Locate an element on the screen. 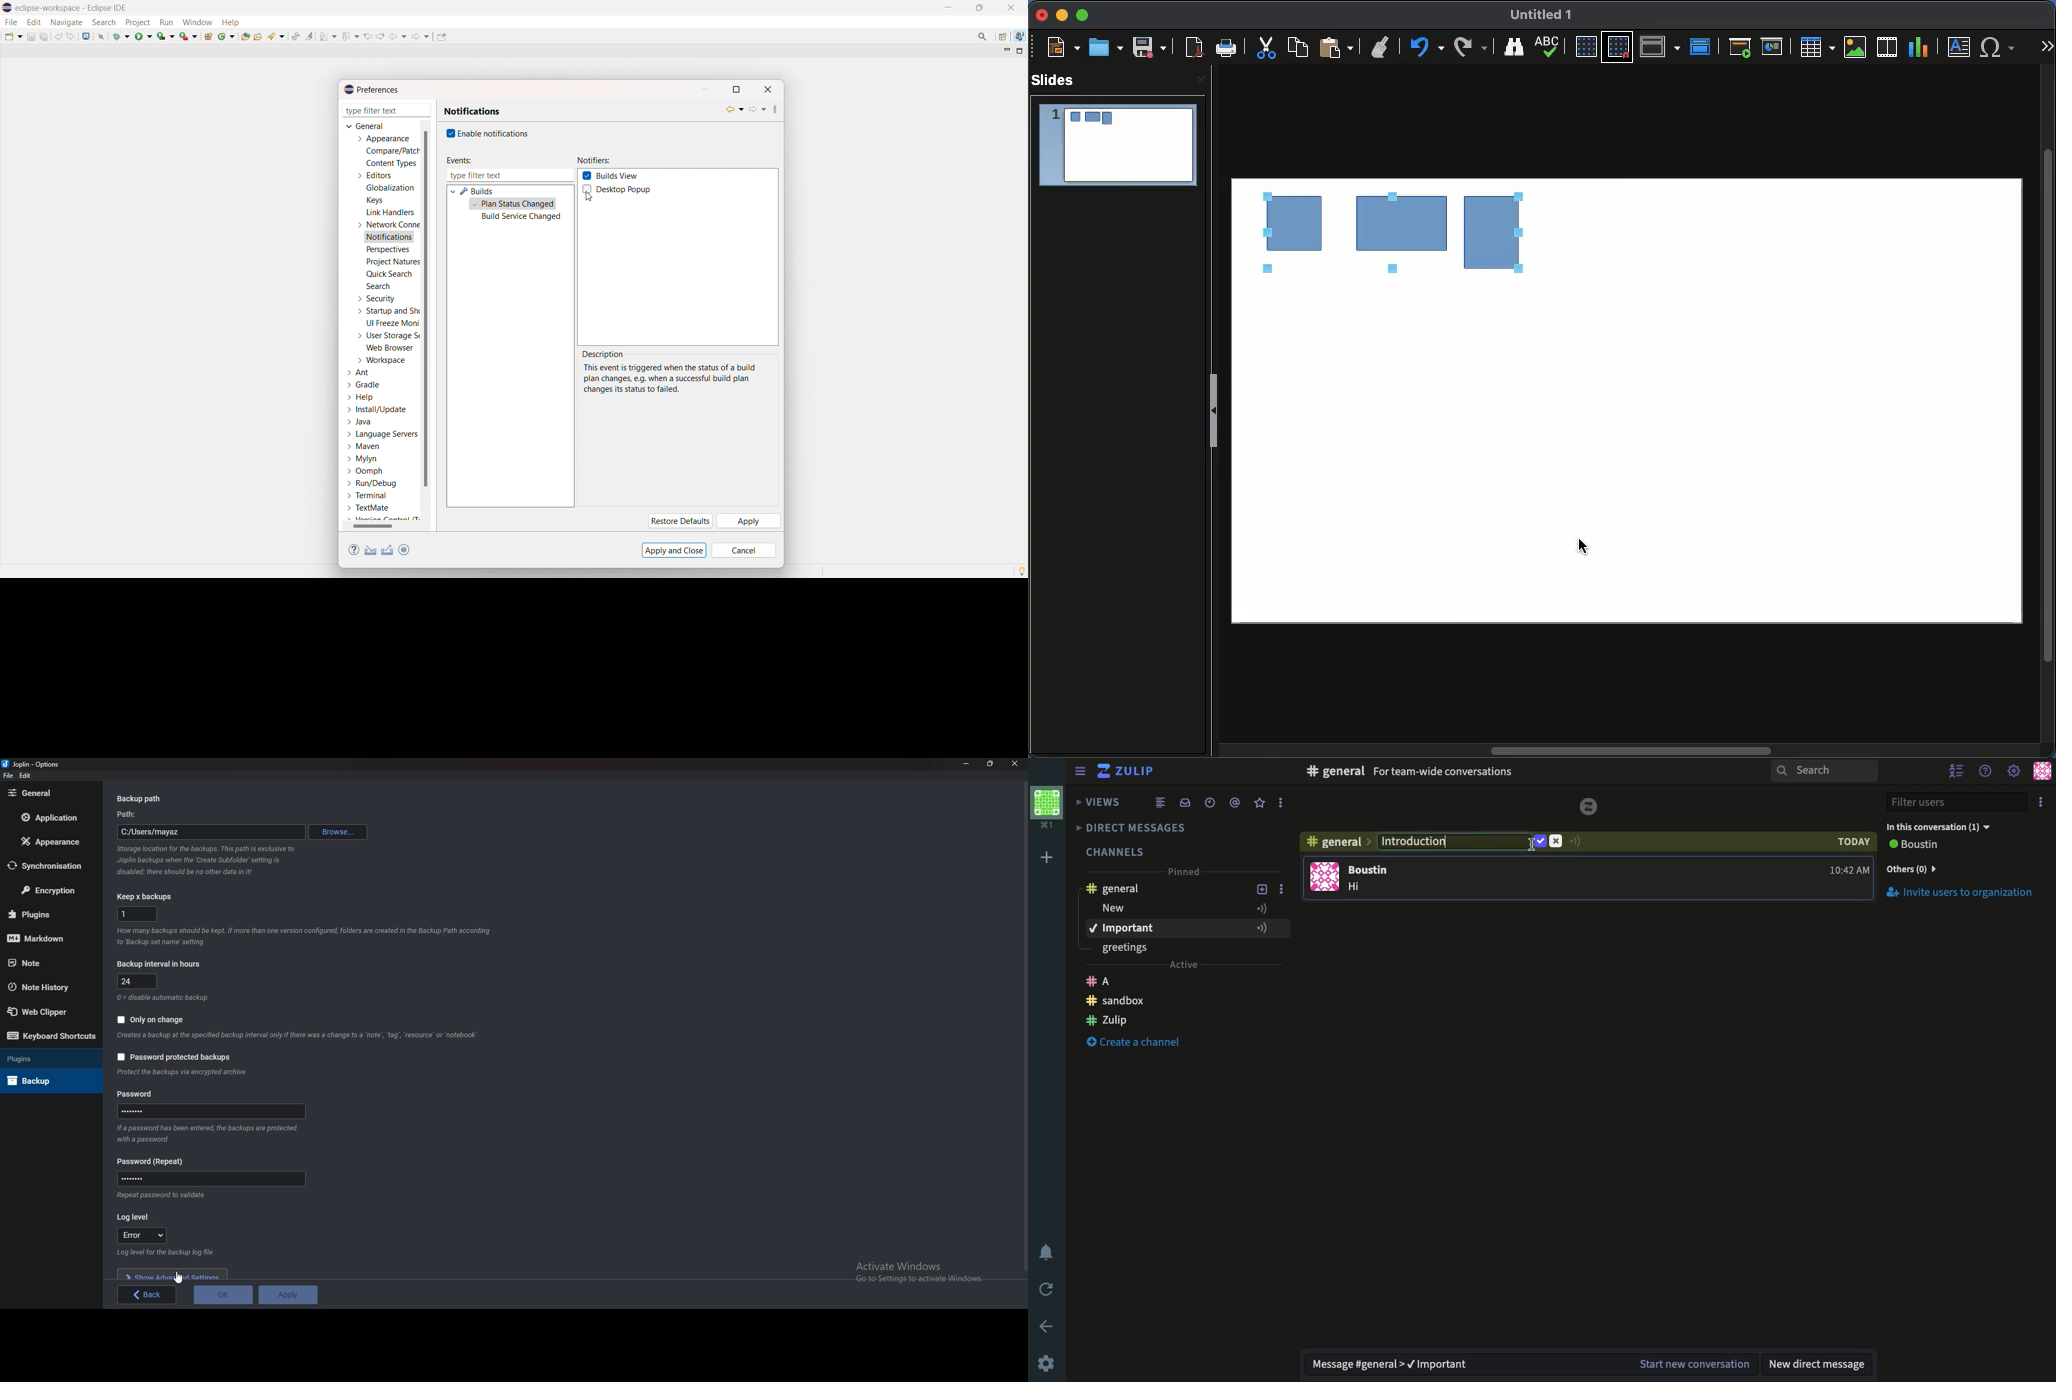 Image resolution: width=2072 pixels, height=1400 pixels. Info on backup on change is located at coordinates (297, 1036).